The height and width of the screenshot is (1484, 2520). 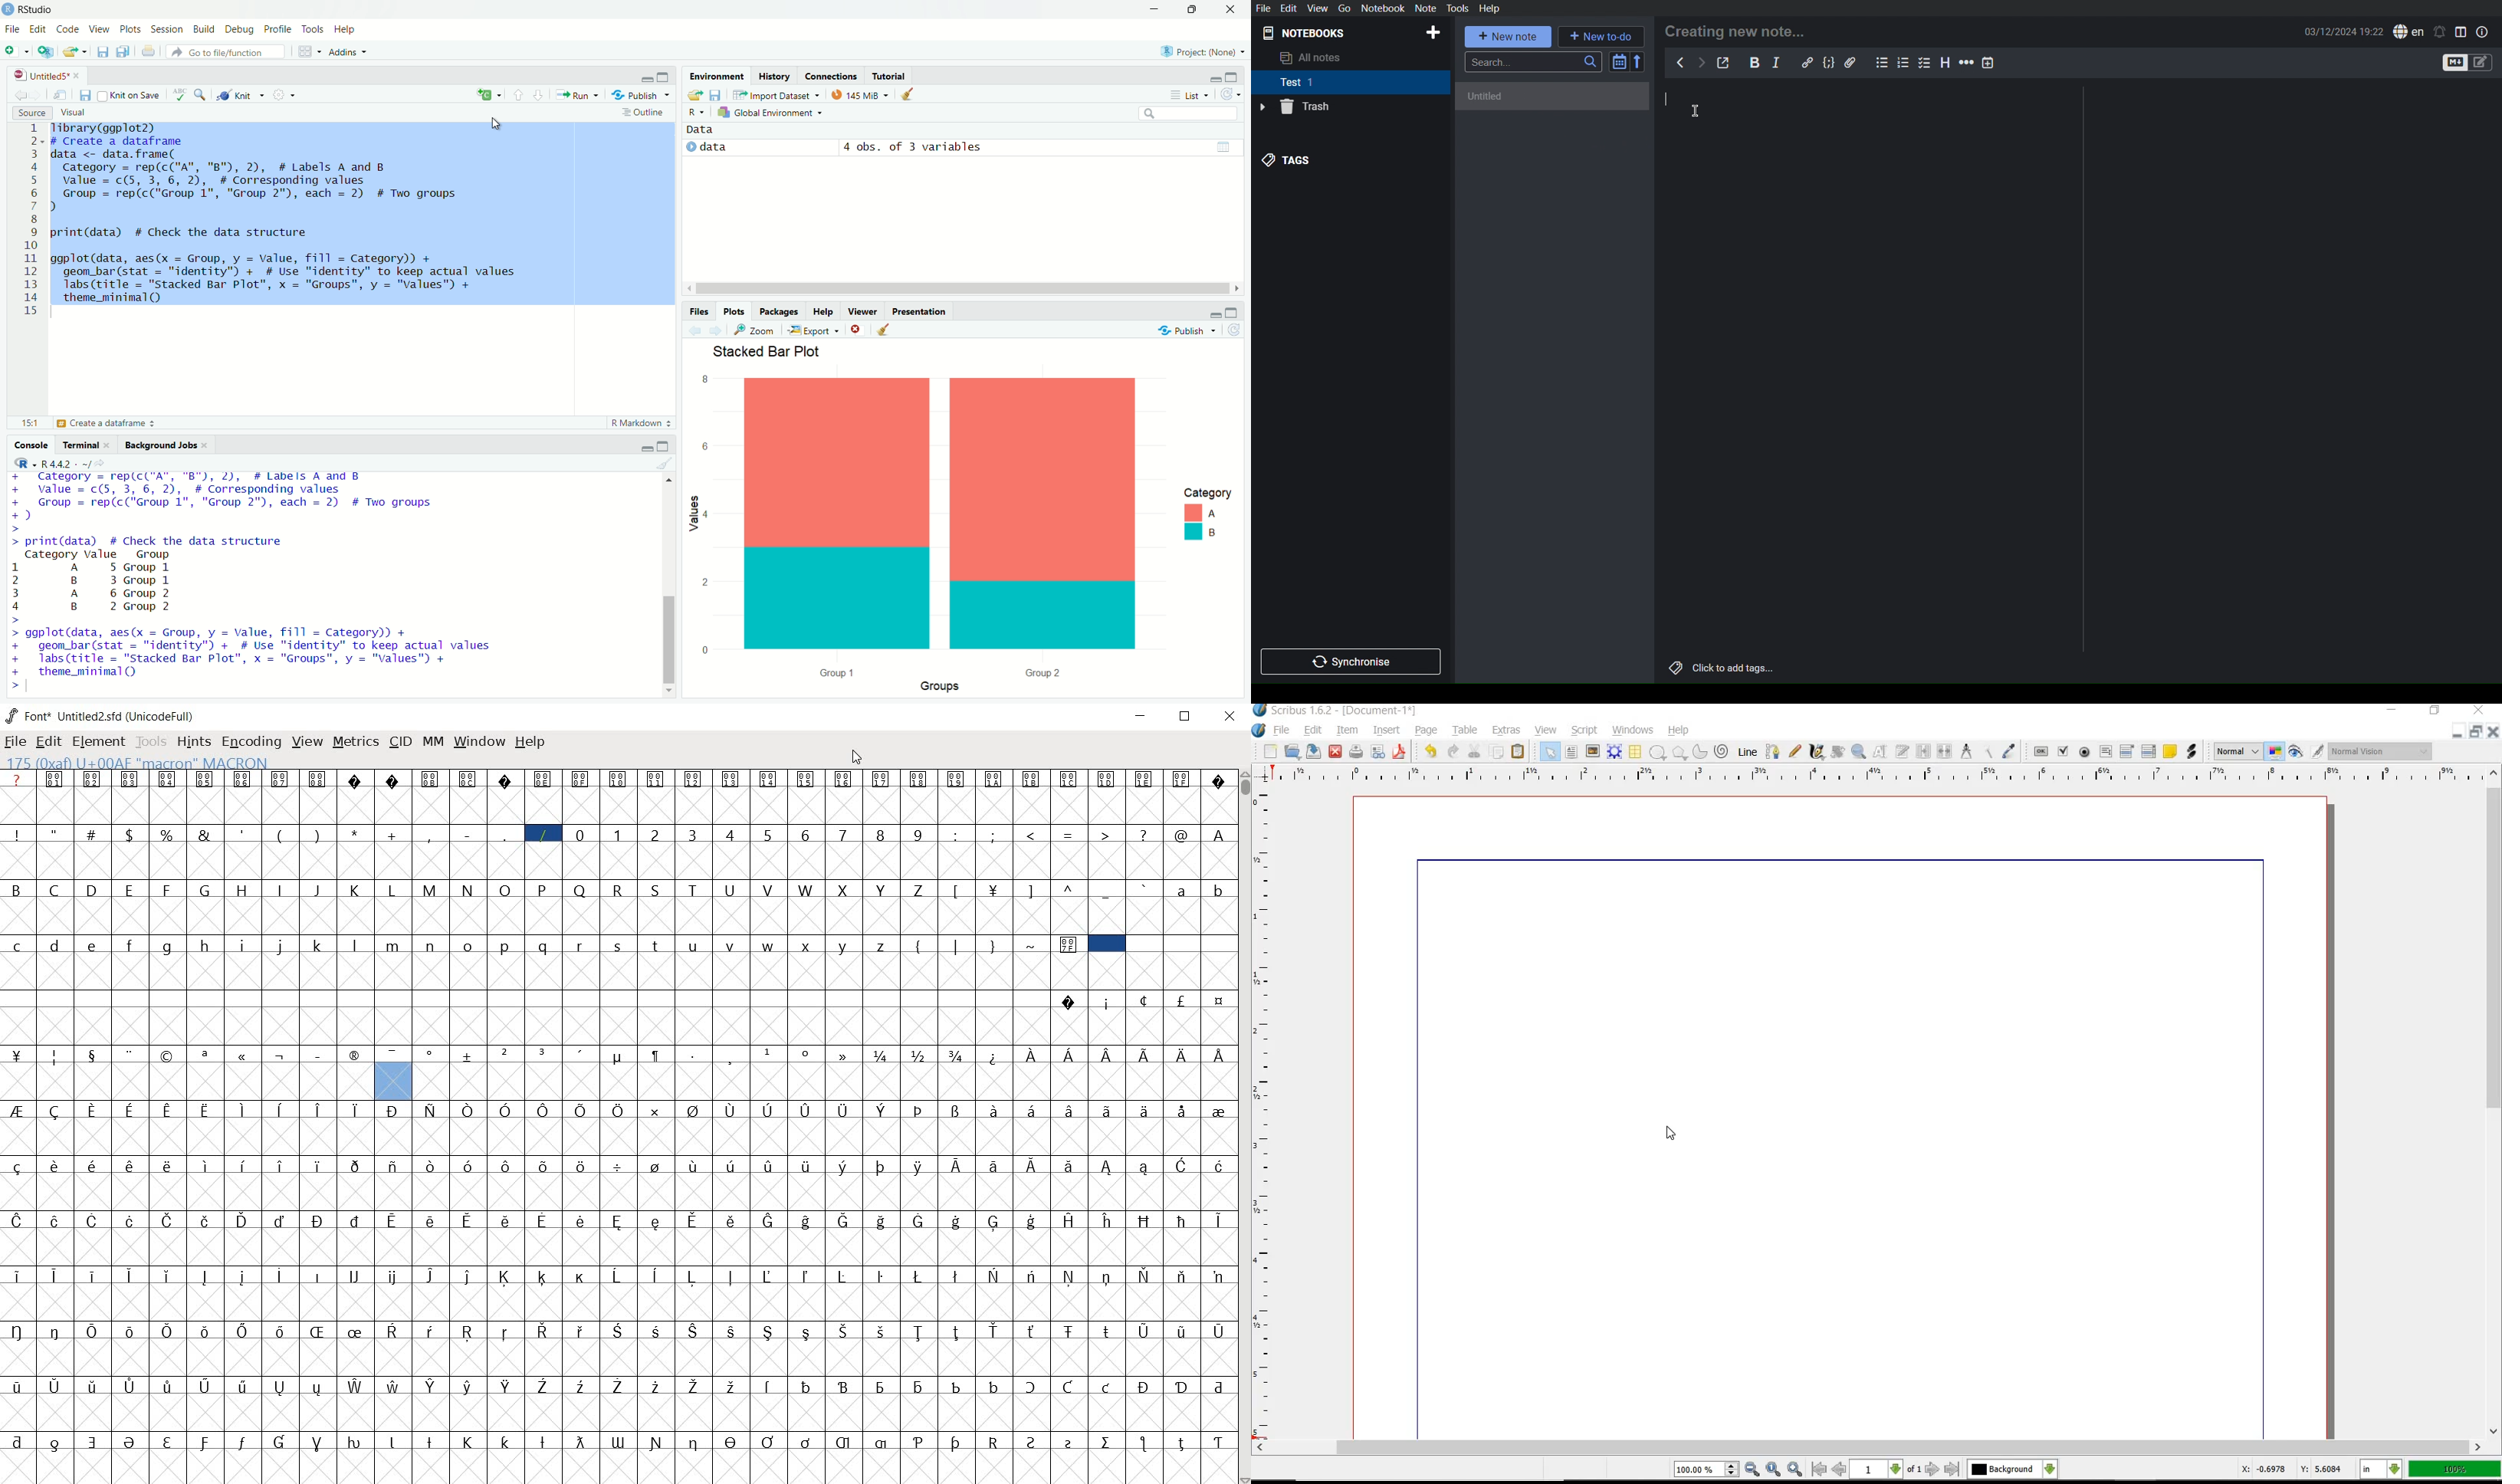 What do you see at coordinates (2457, 733) in the screenshot?
I see `MINIMIZE` at bounding box center [2457, 733].